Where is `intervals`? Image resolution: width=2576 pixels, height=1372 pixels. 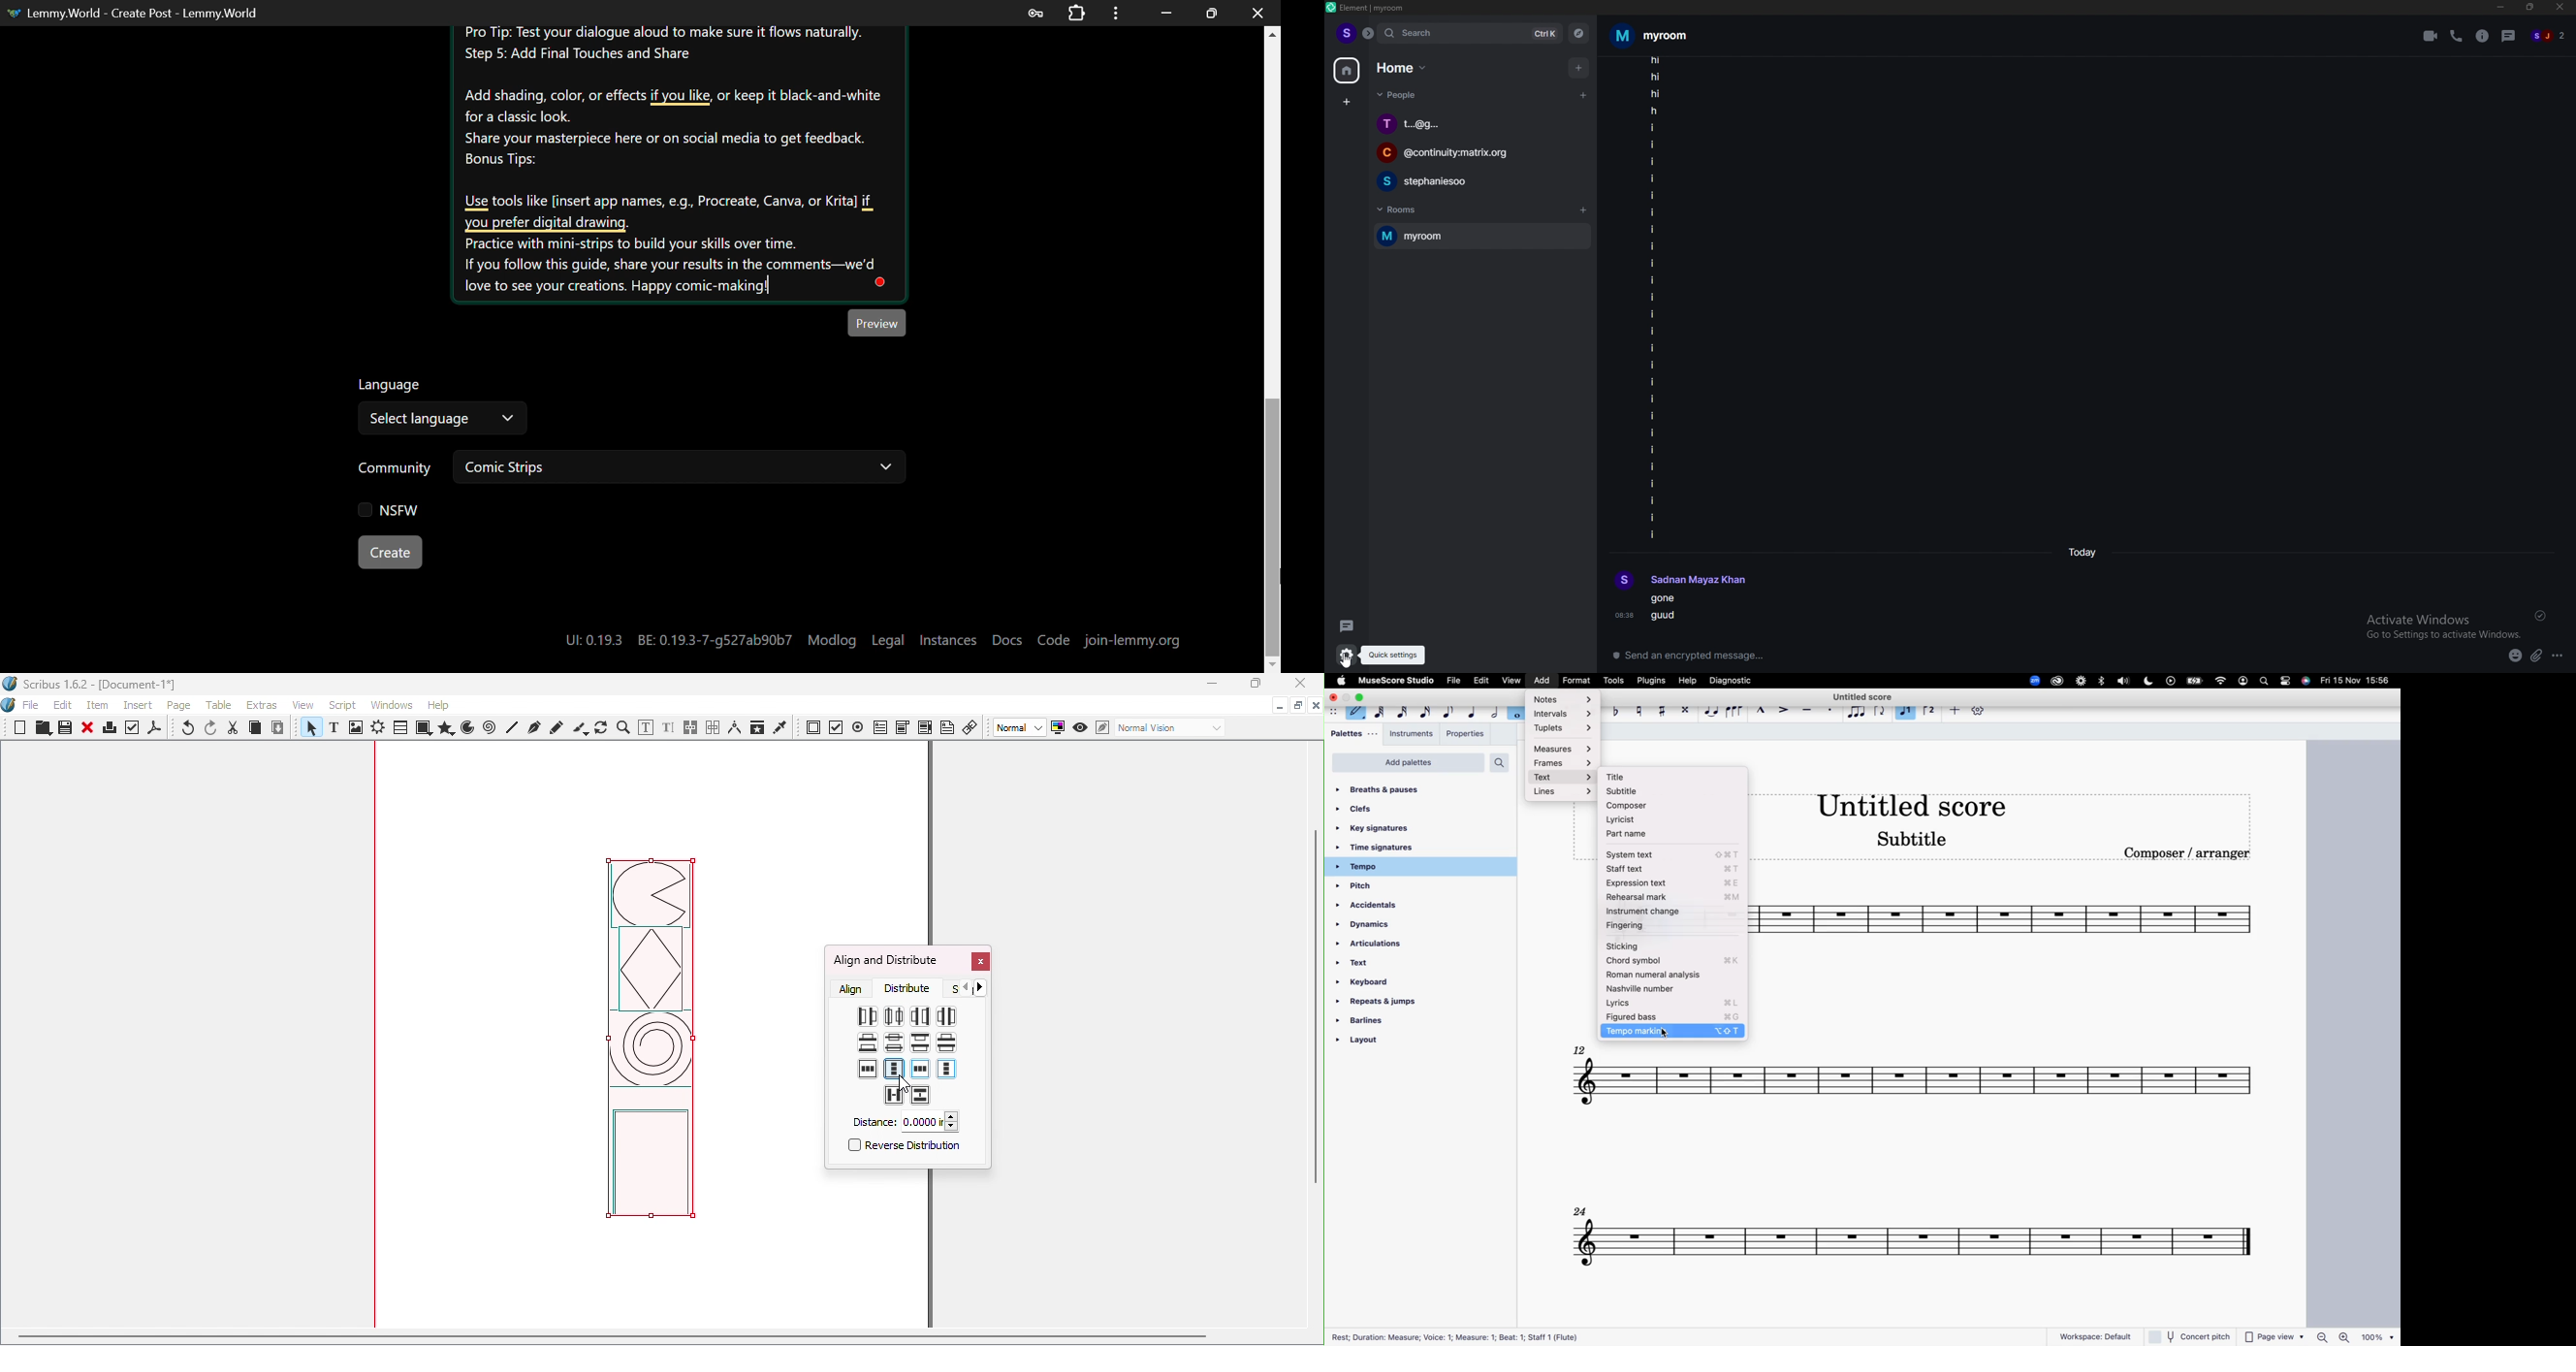
intervals is located at coordinates (1560, 714).